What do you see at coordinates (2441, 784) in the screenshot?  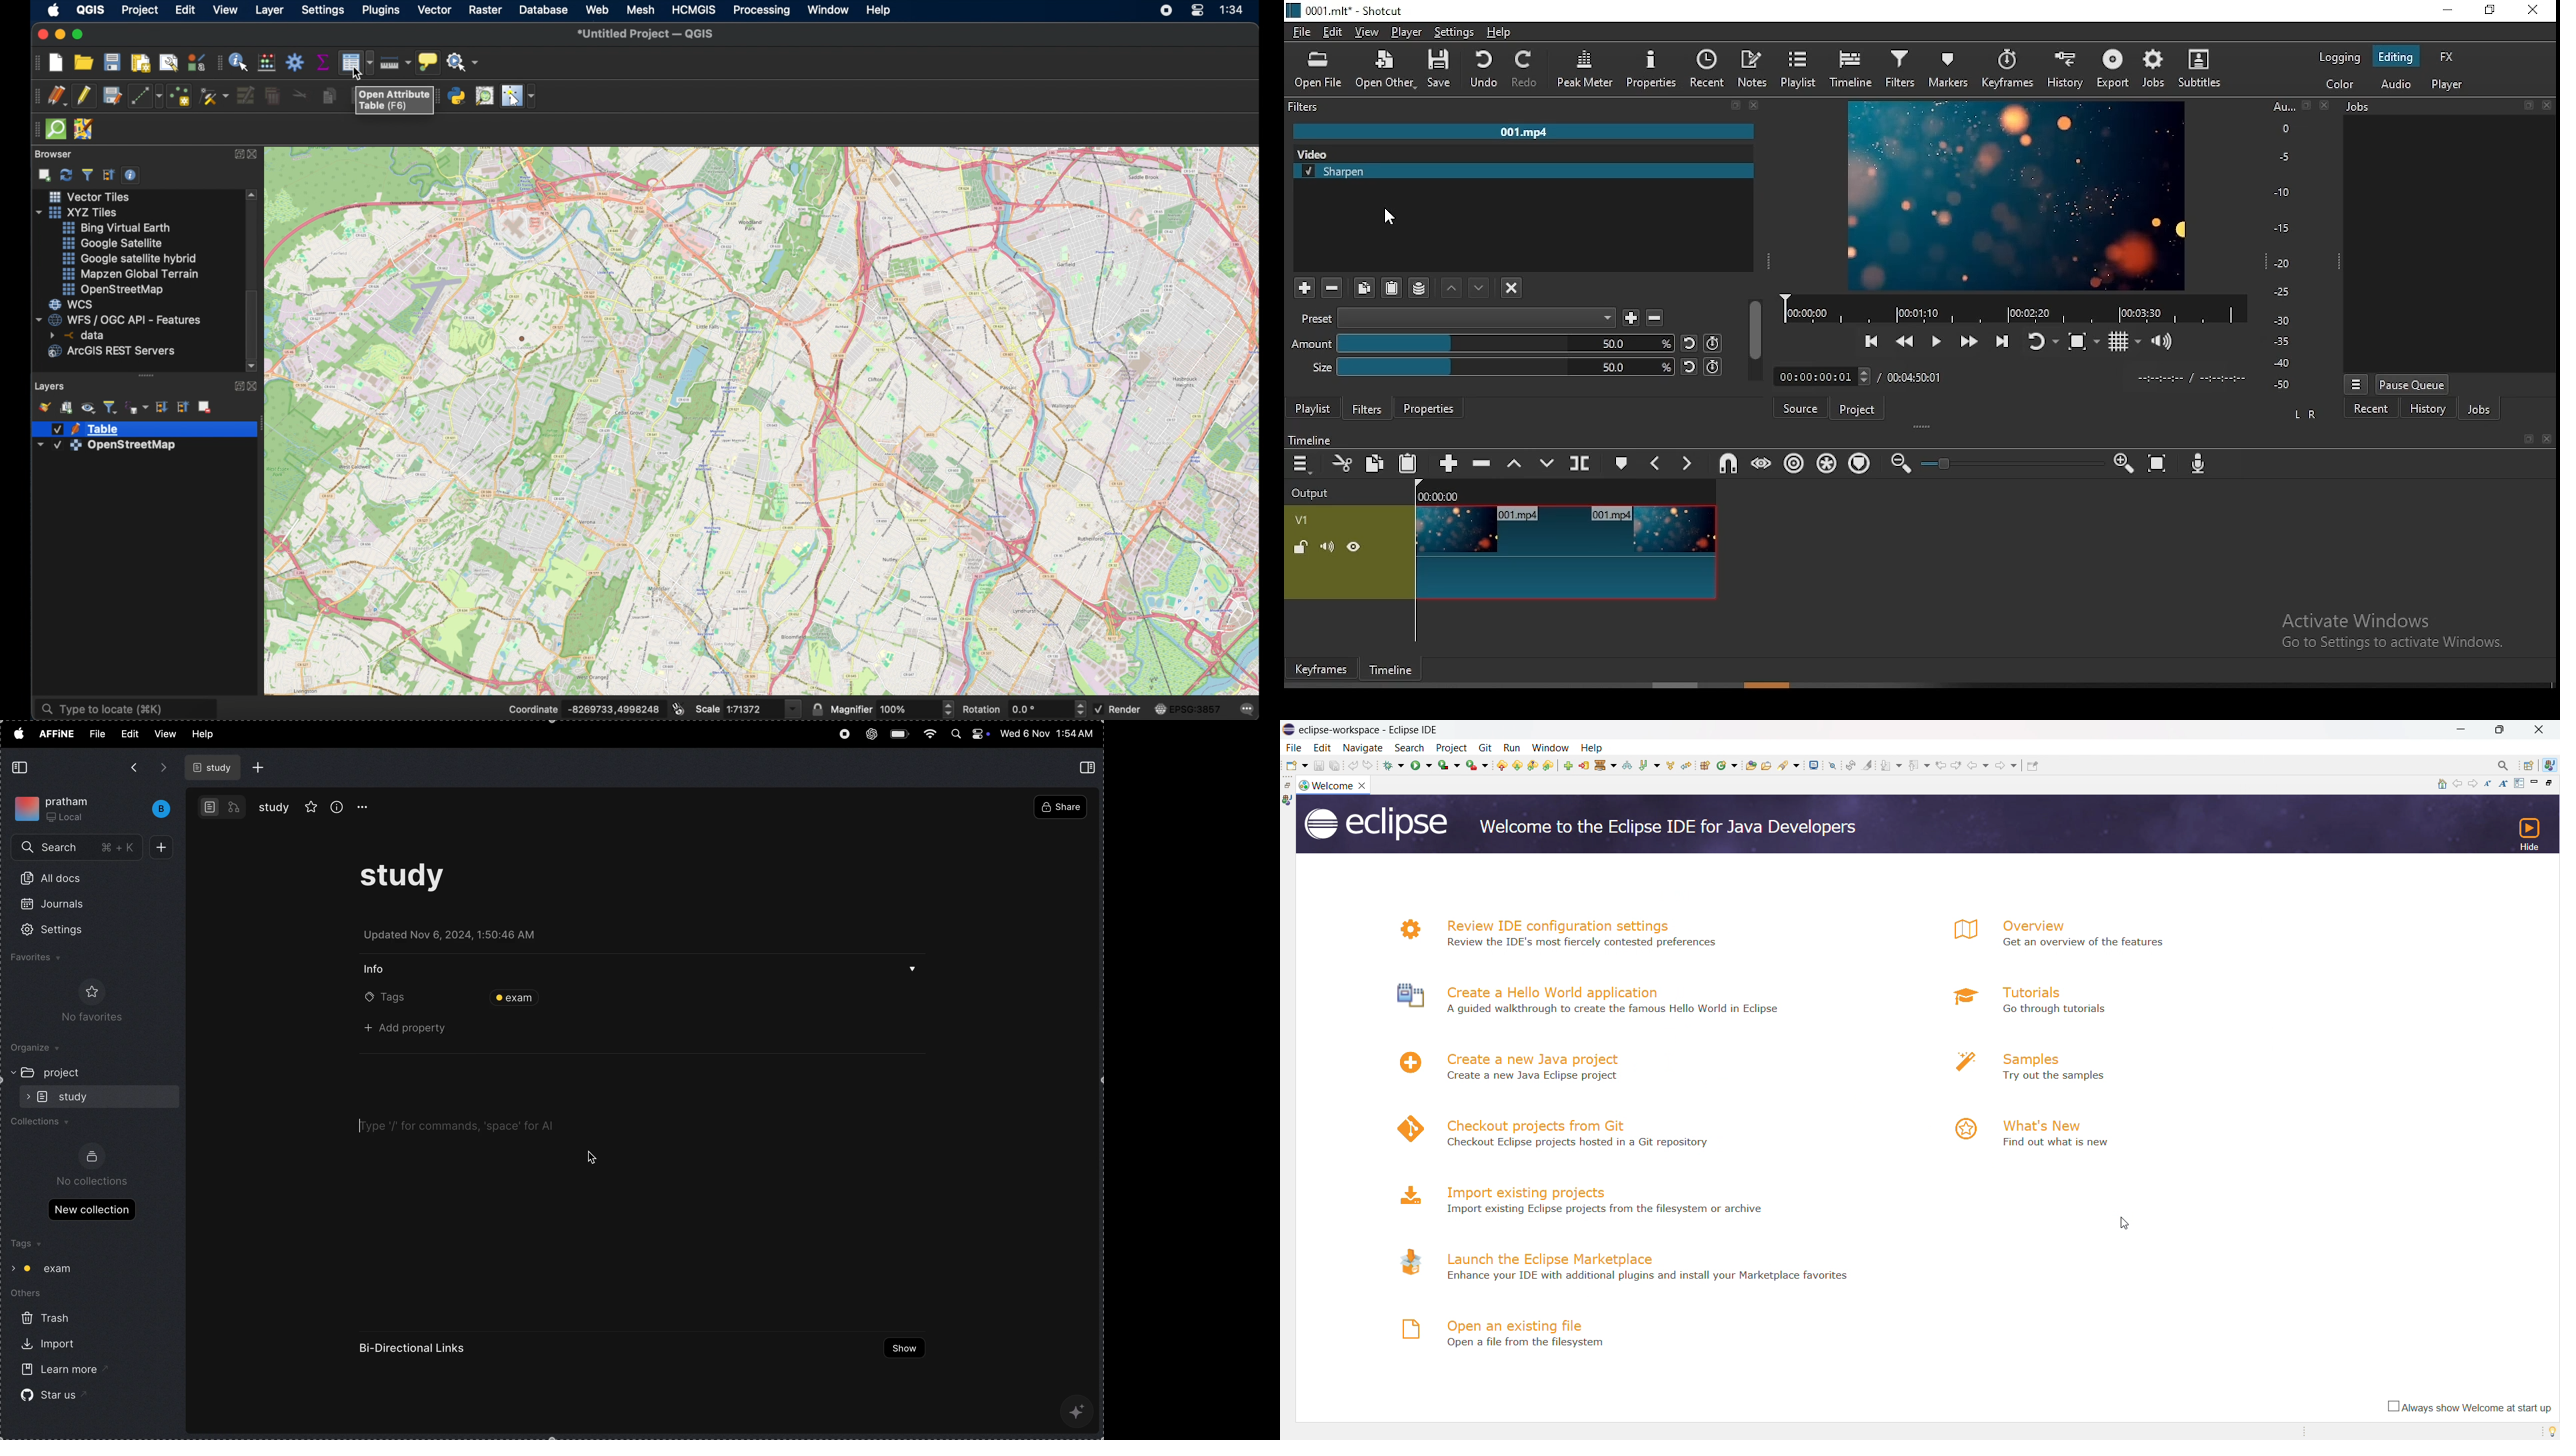 I see `home` at bounding box center [2441, 784].